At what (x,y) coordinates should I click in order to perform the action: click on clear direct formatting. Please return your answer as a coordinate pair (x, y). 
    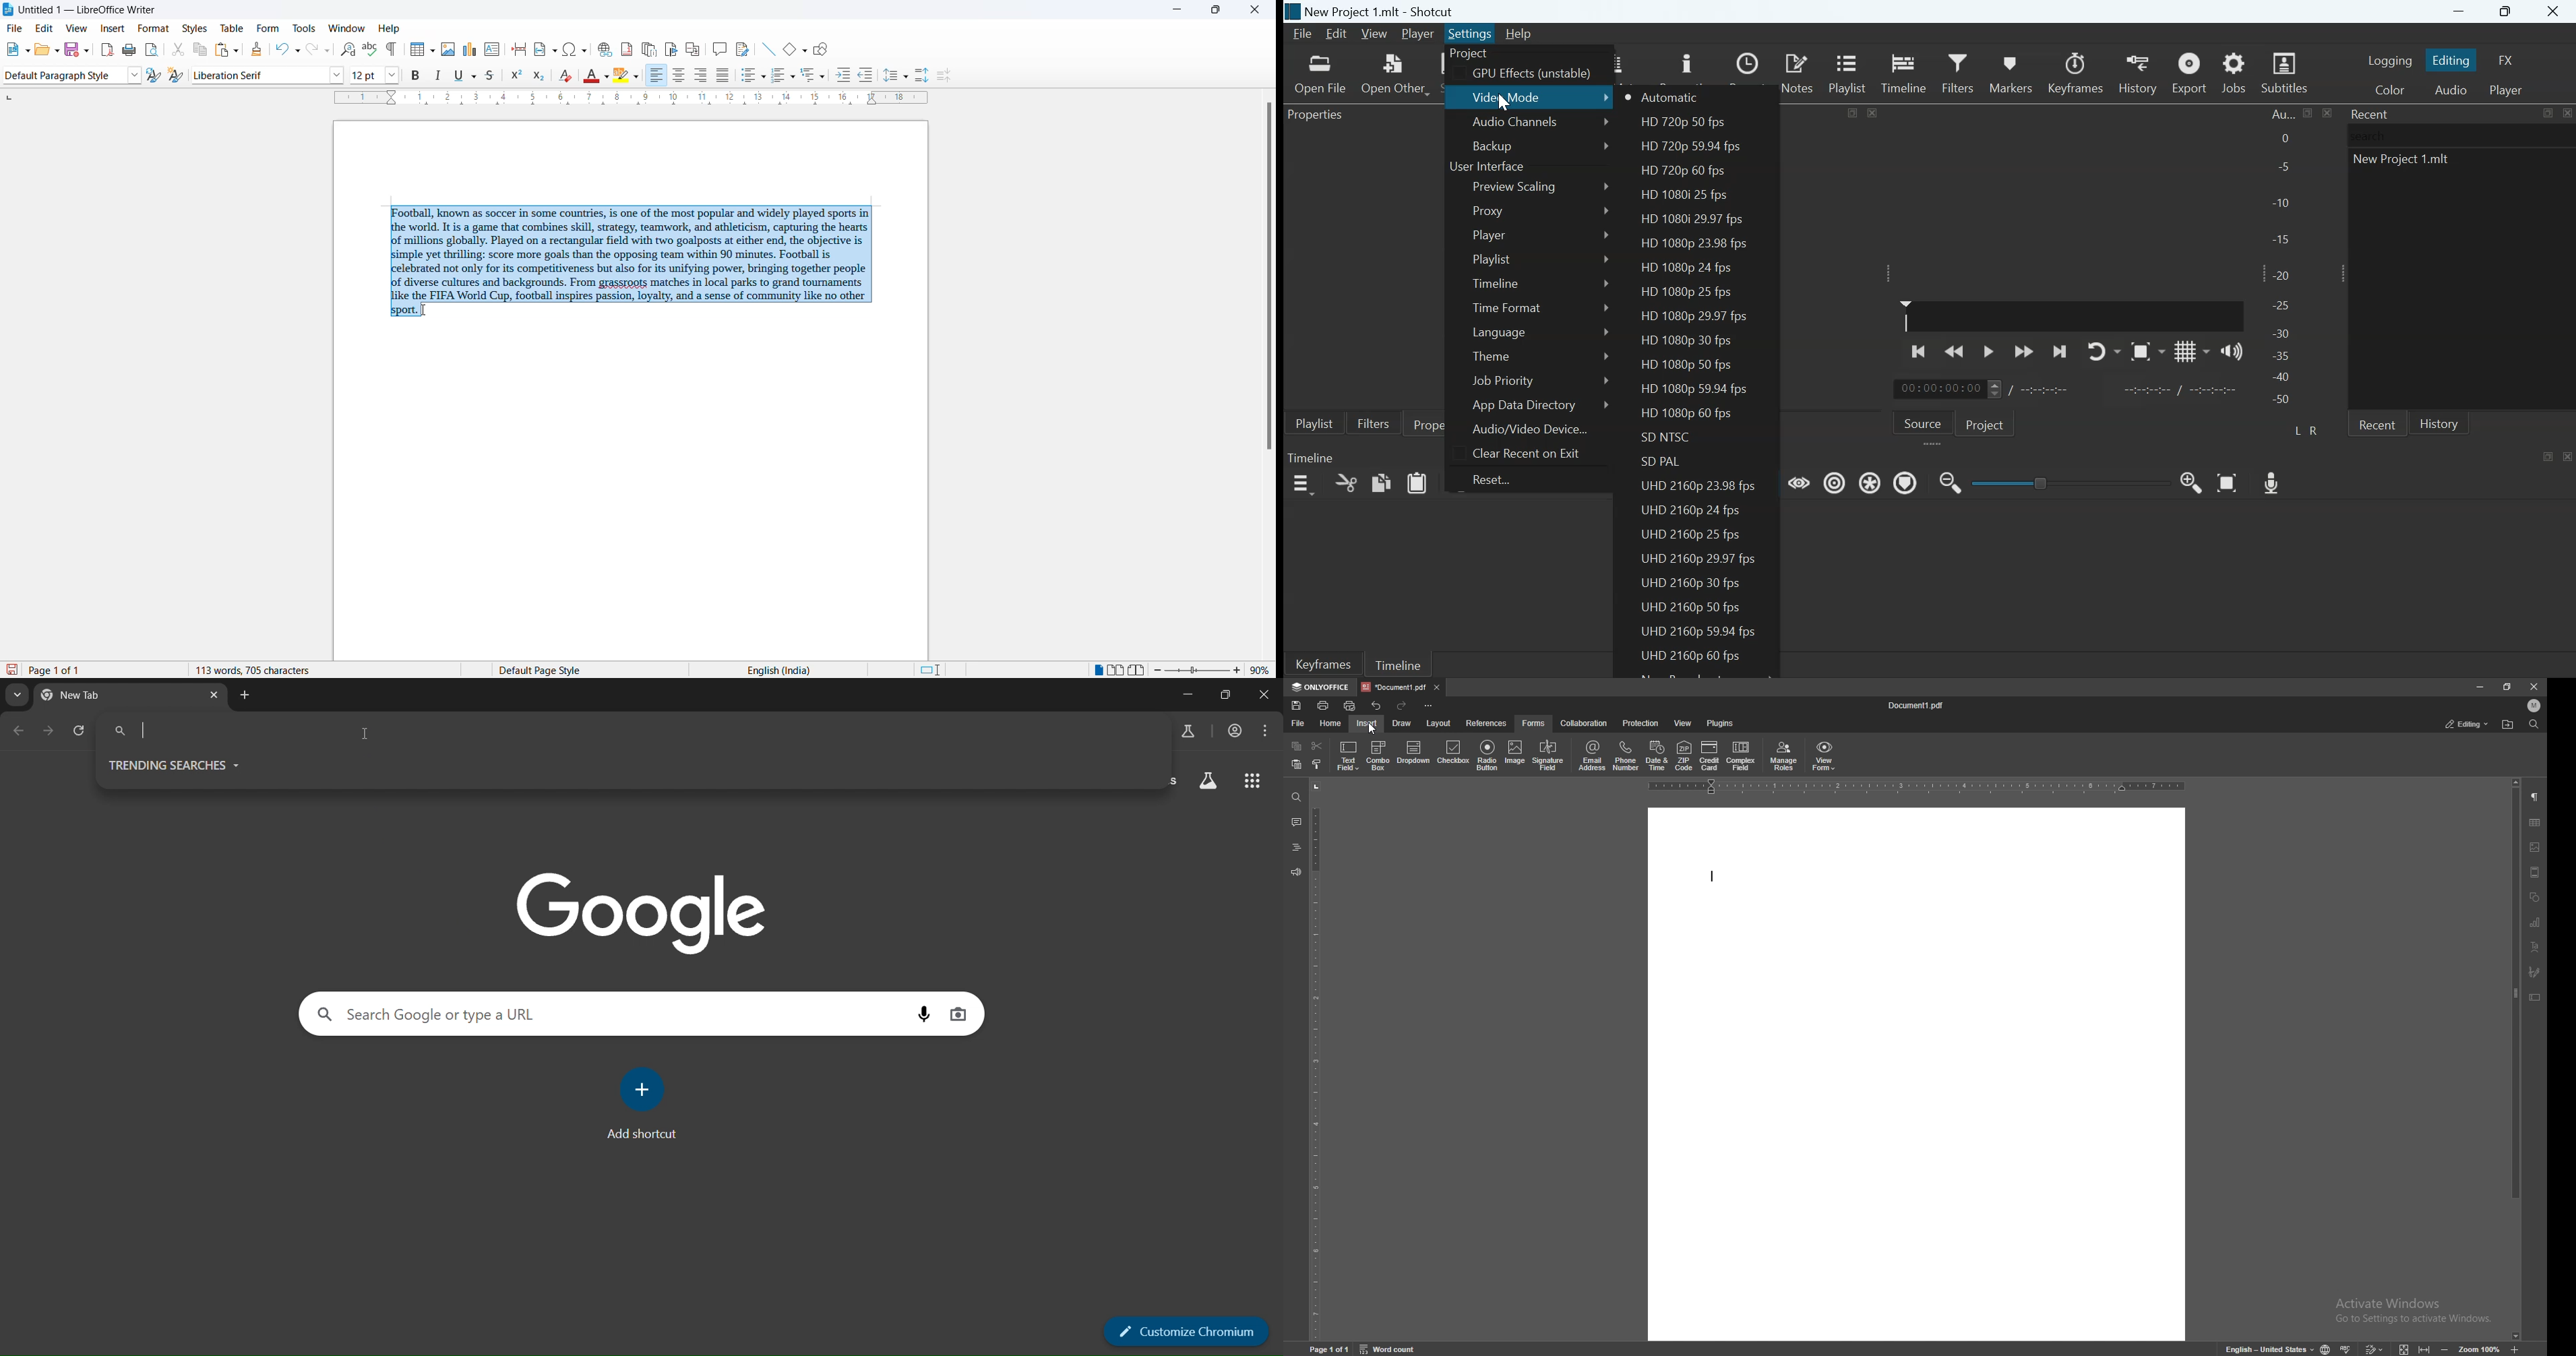
    Looking at the image, I should click on (565, 74).